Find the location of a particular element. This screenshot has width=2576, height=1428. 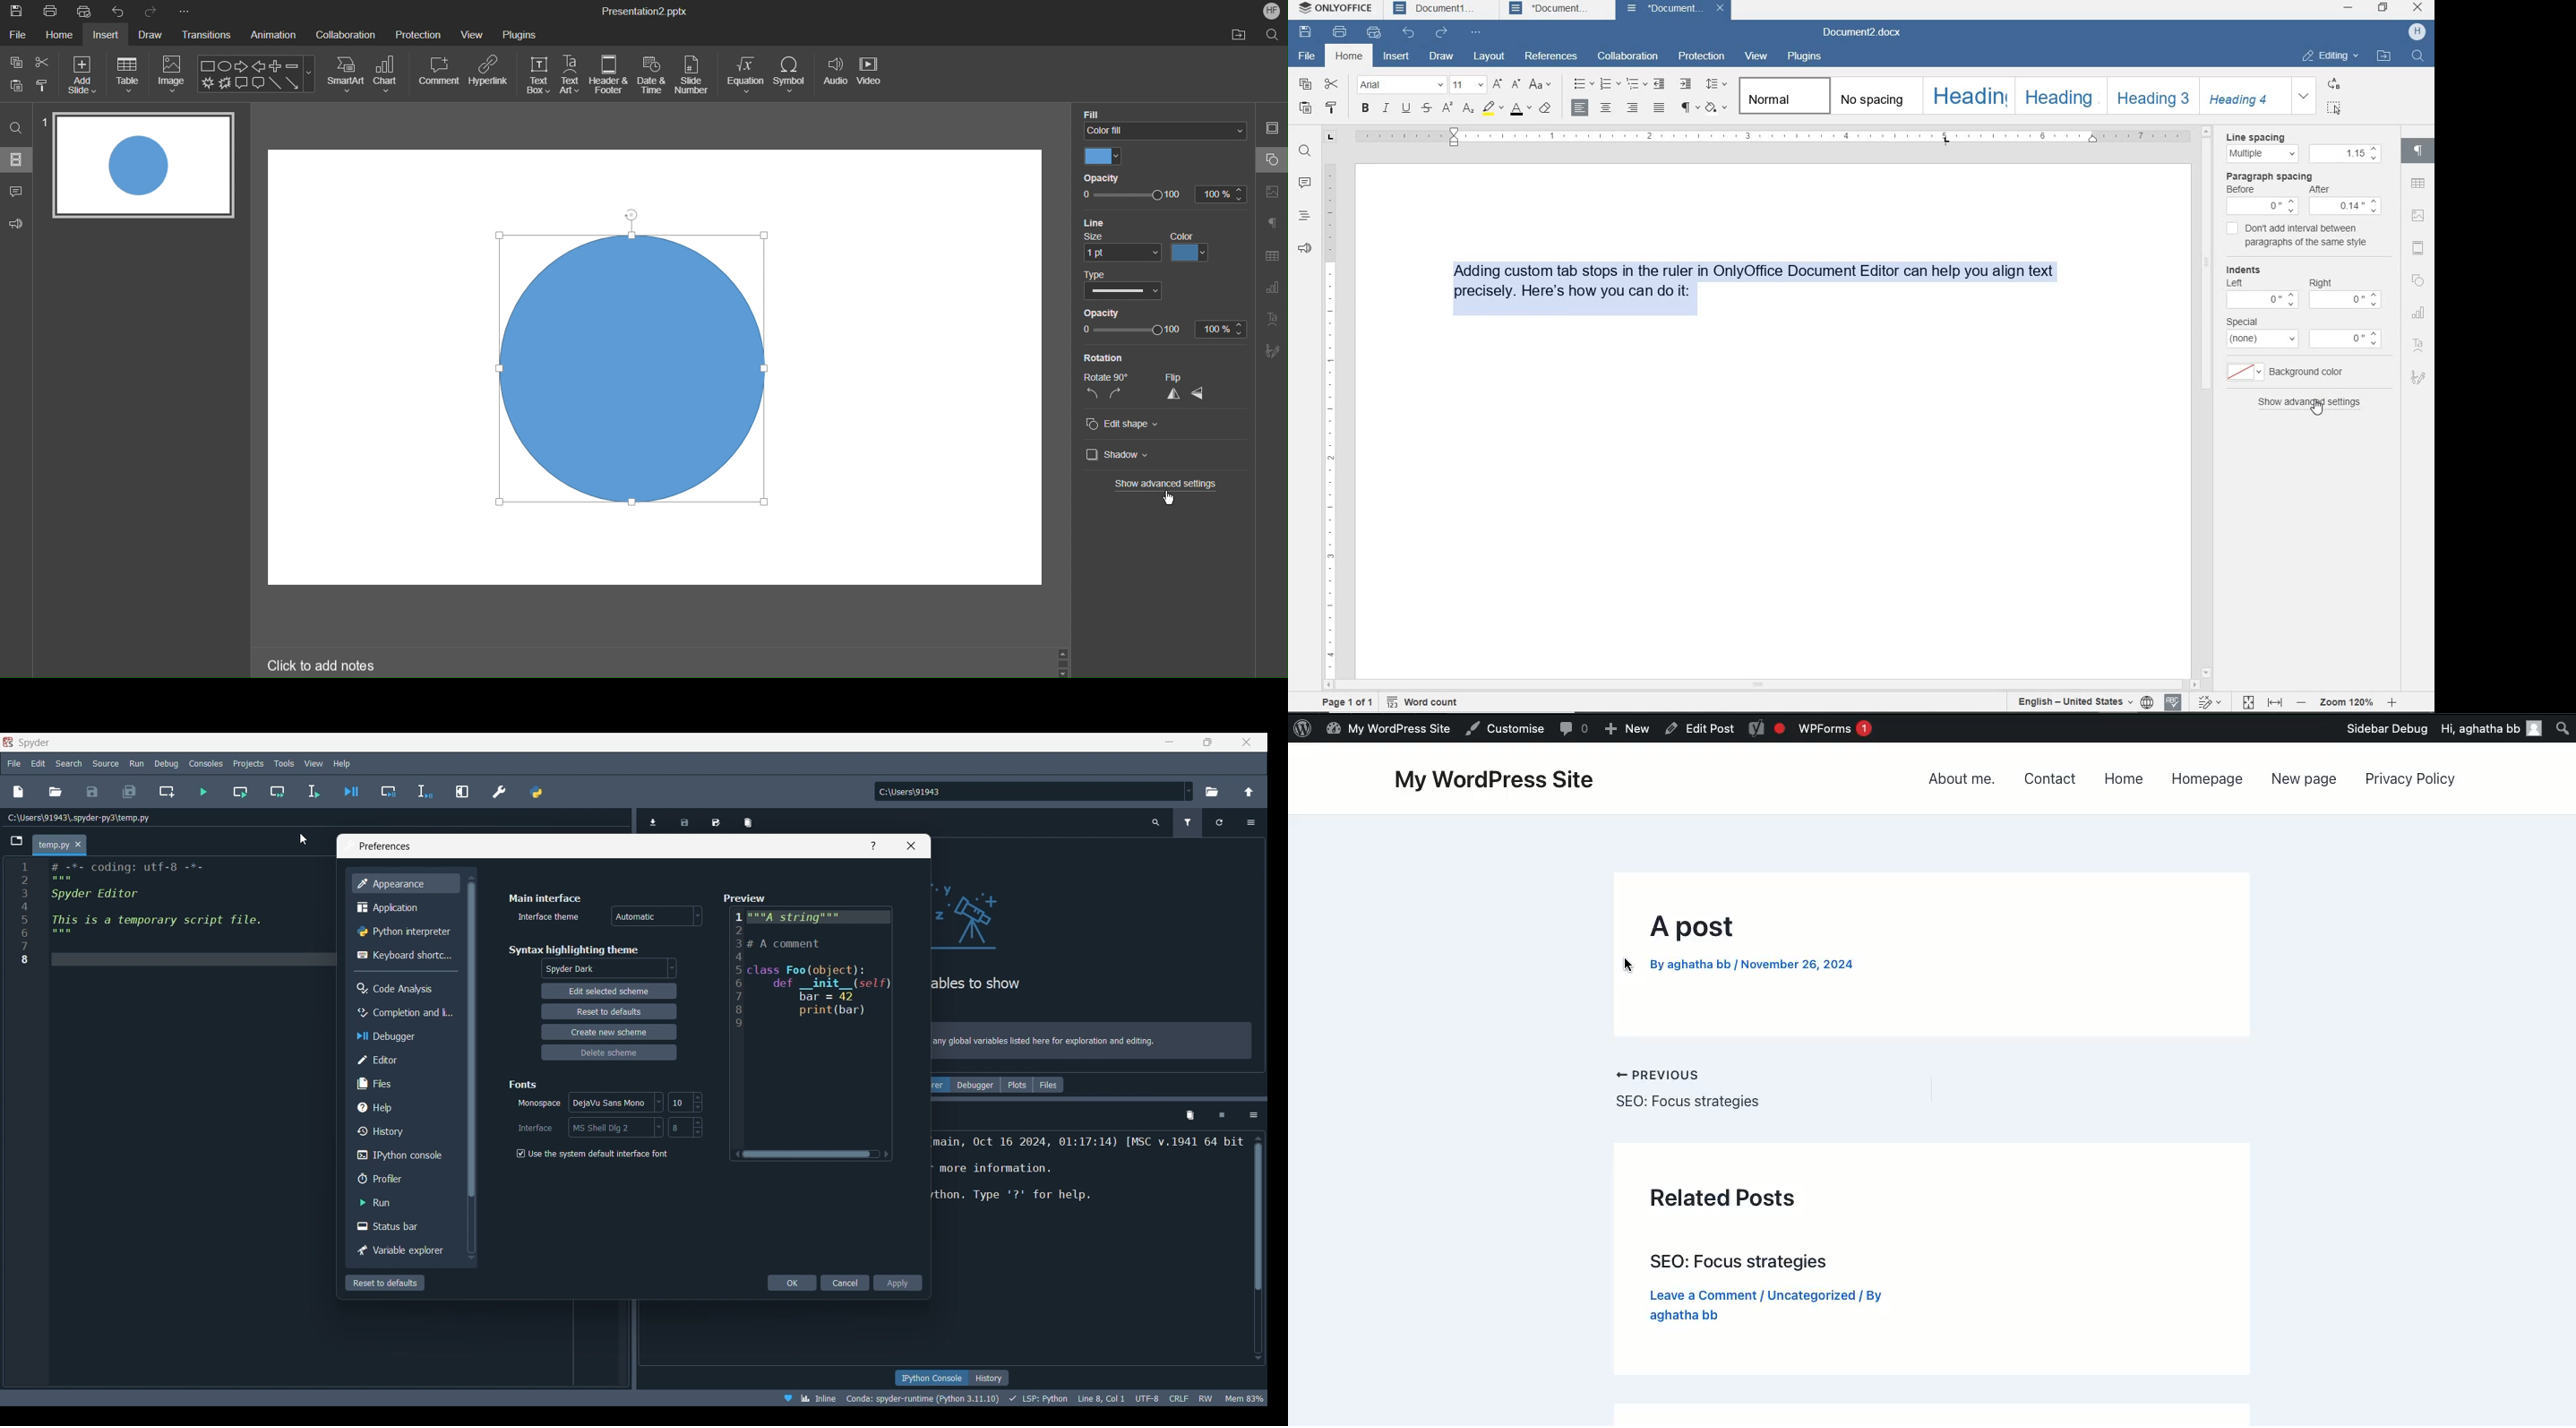

find is located at coordinates (1305, 152).